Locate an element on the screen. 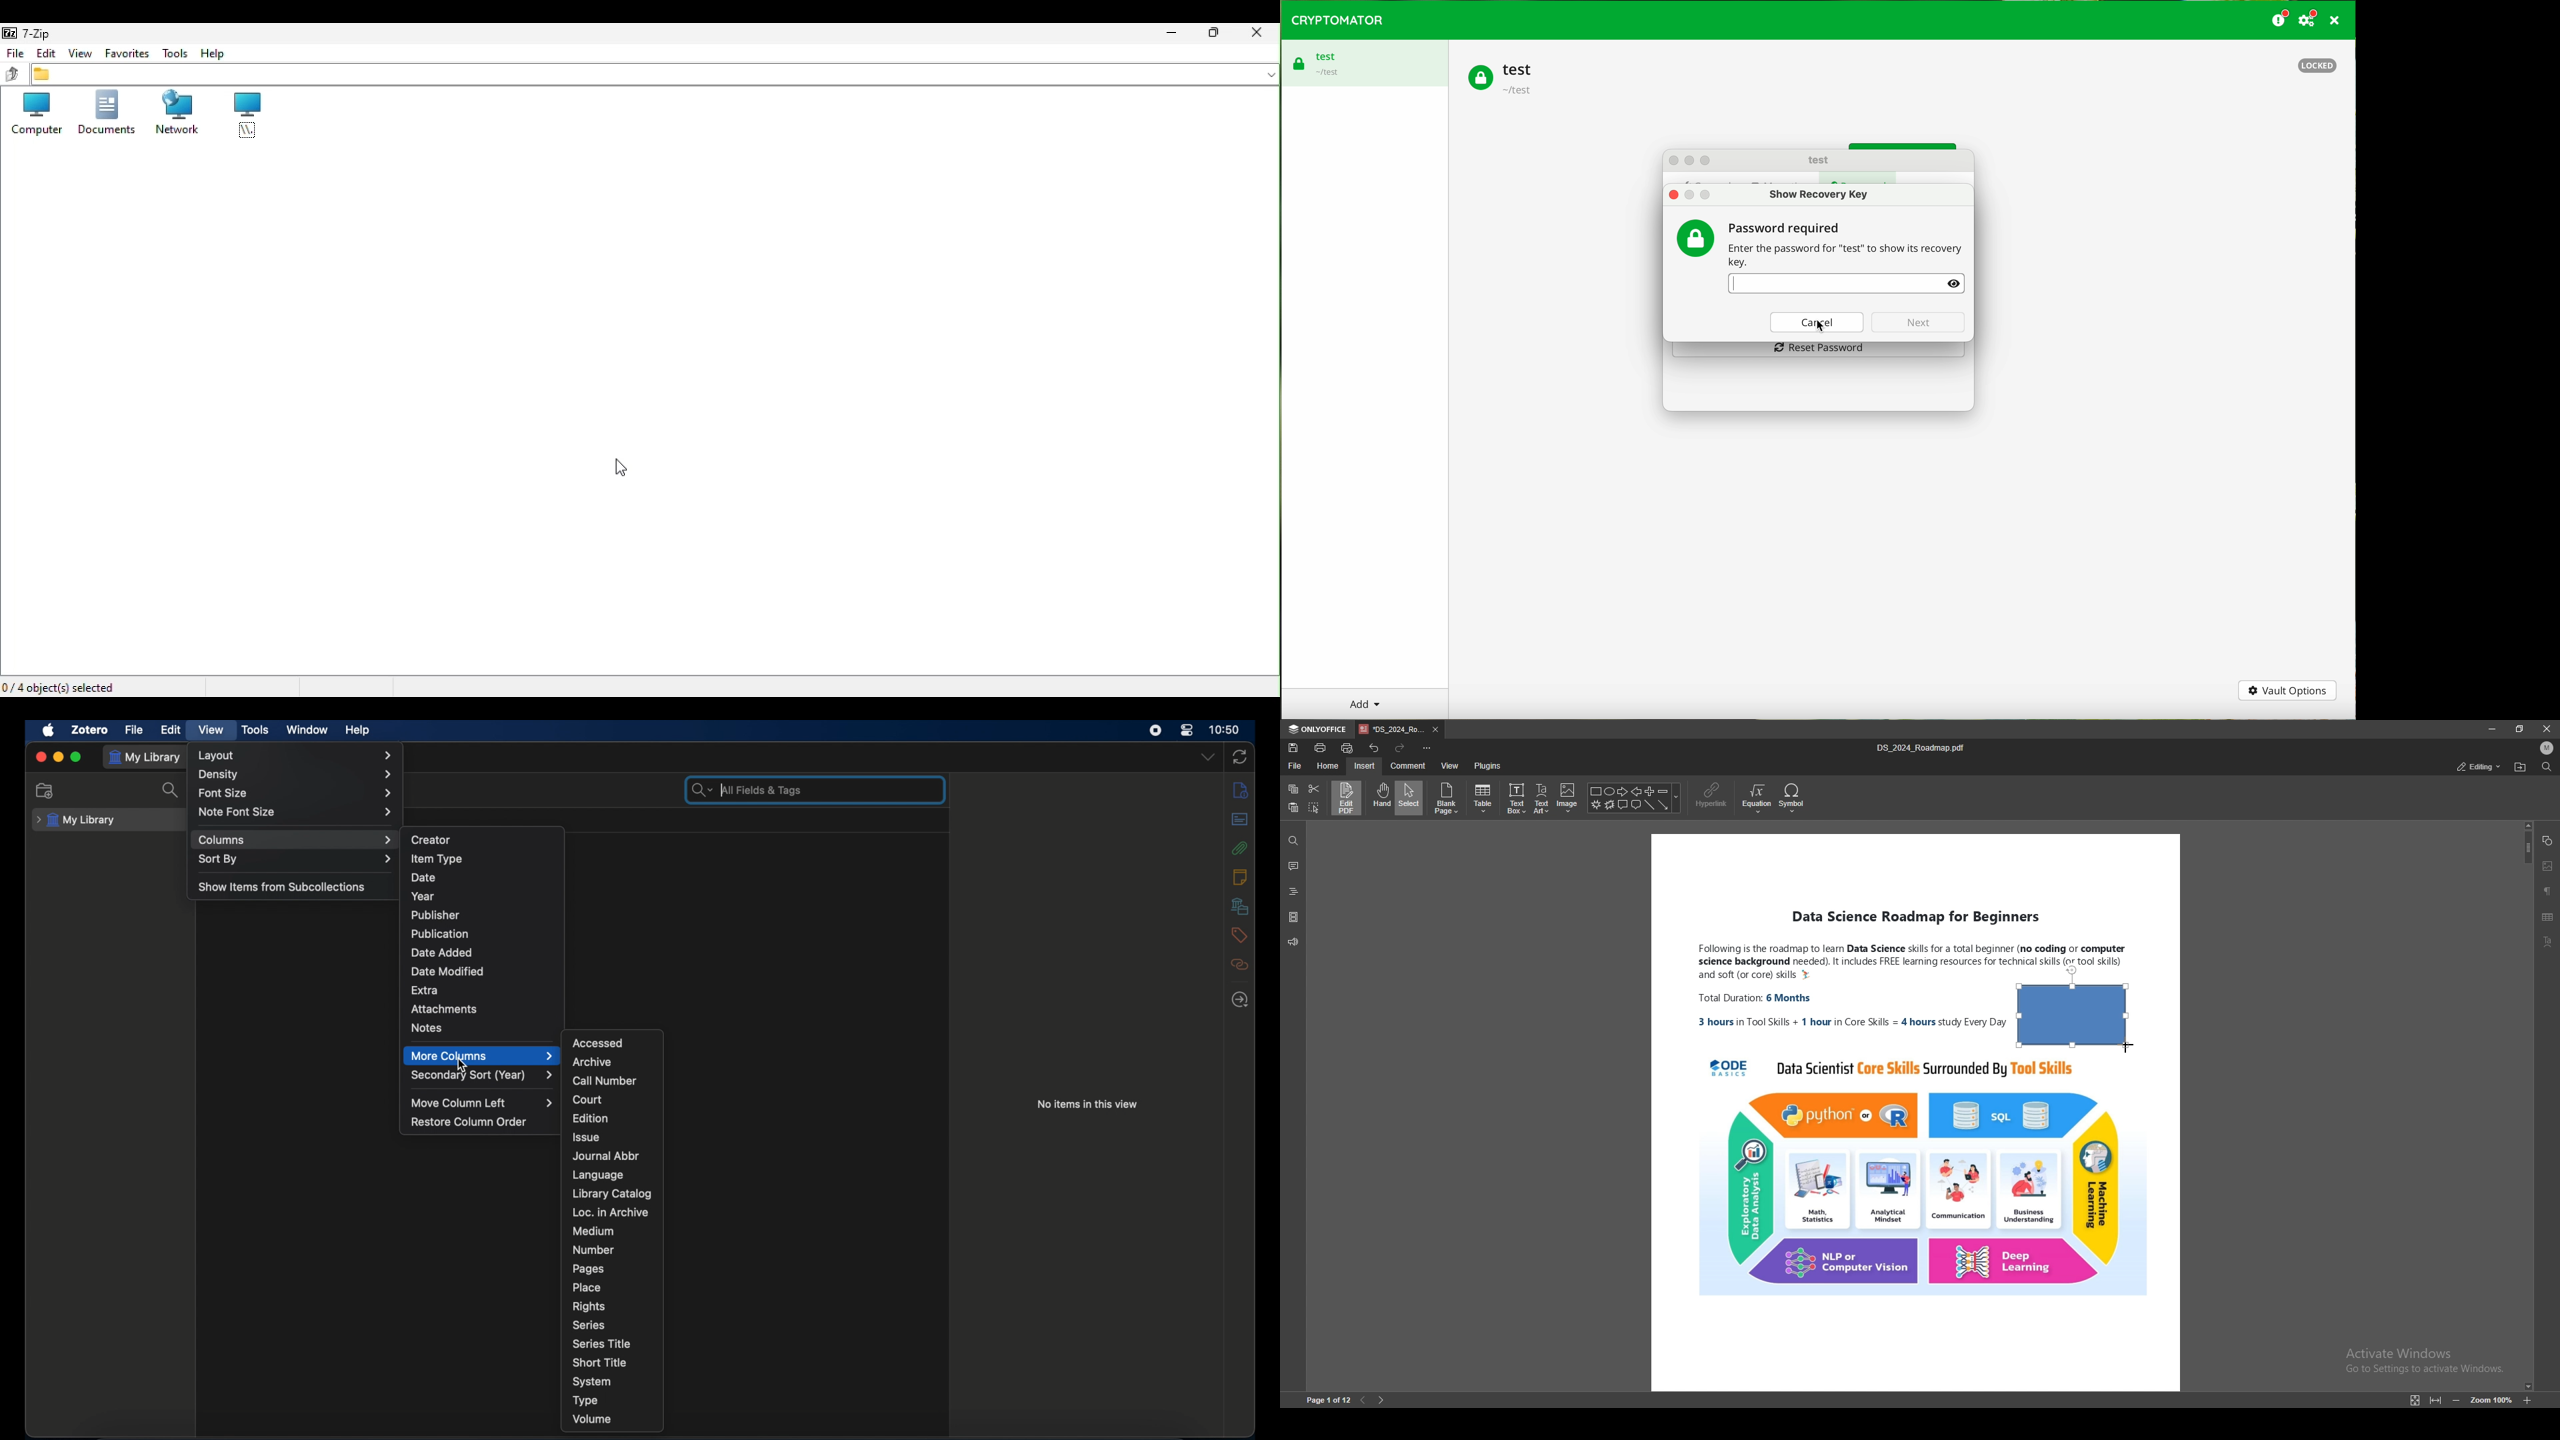  pages is located at coordinates (588, 1269).